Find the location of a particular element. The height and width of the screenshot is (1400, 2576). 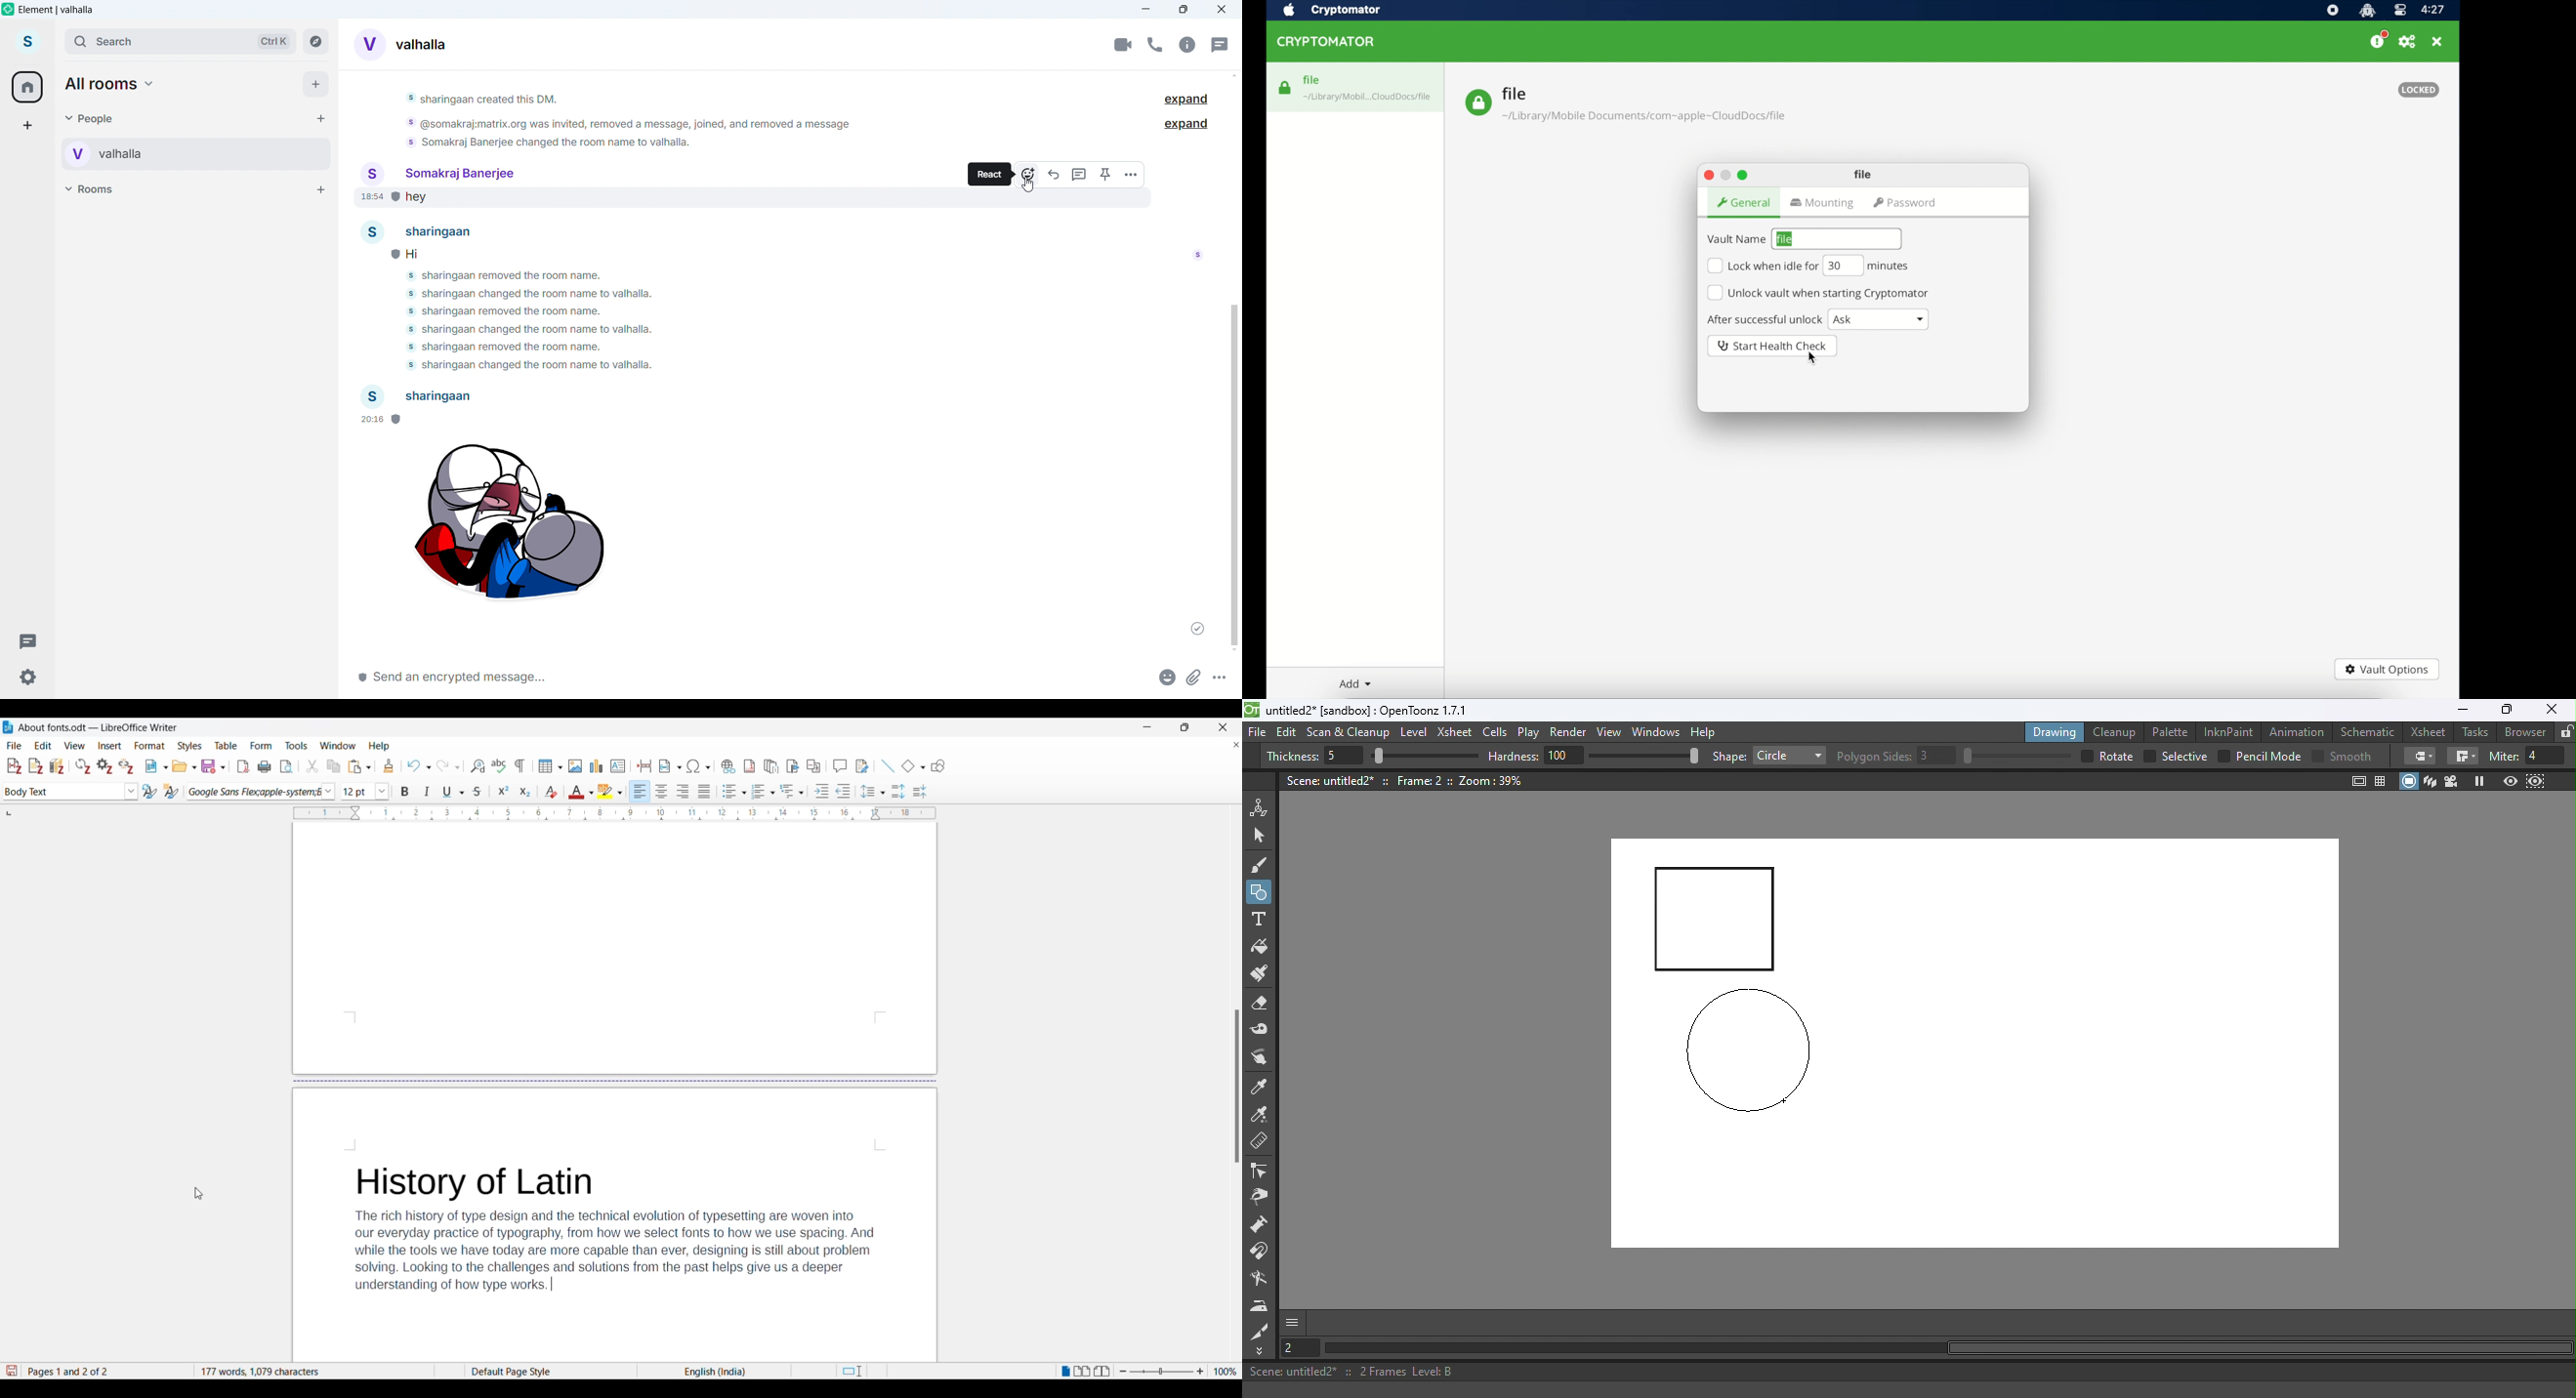

Save options is located at coordinates (214, 766).